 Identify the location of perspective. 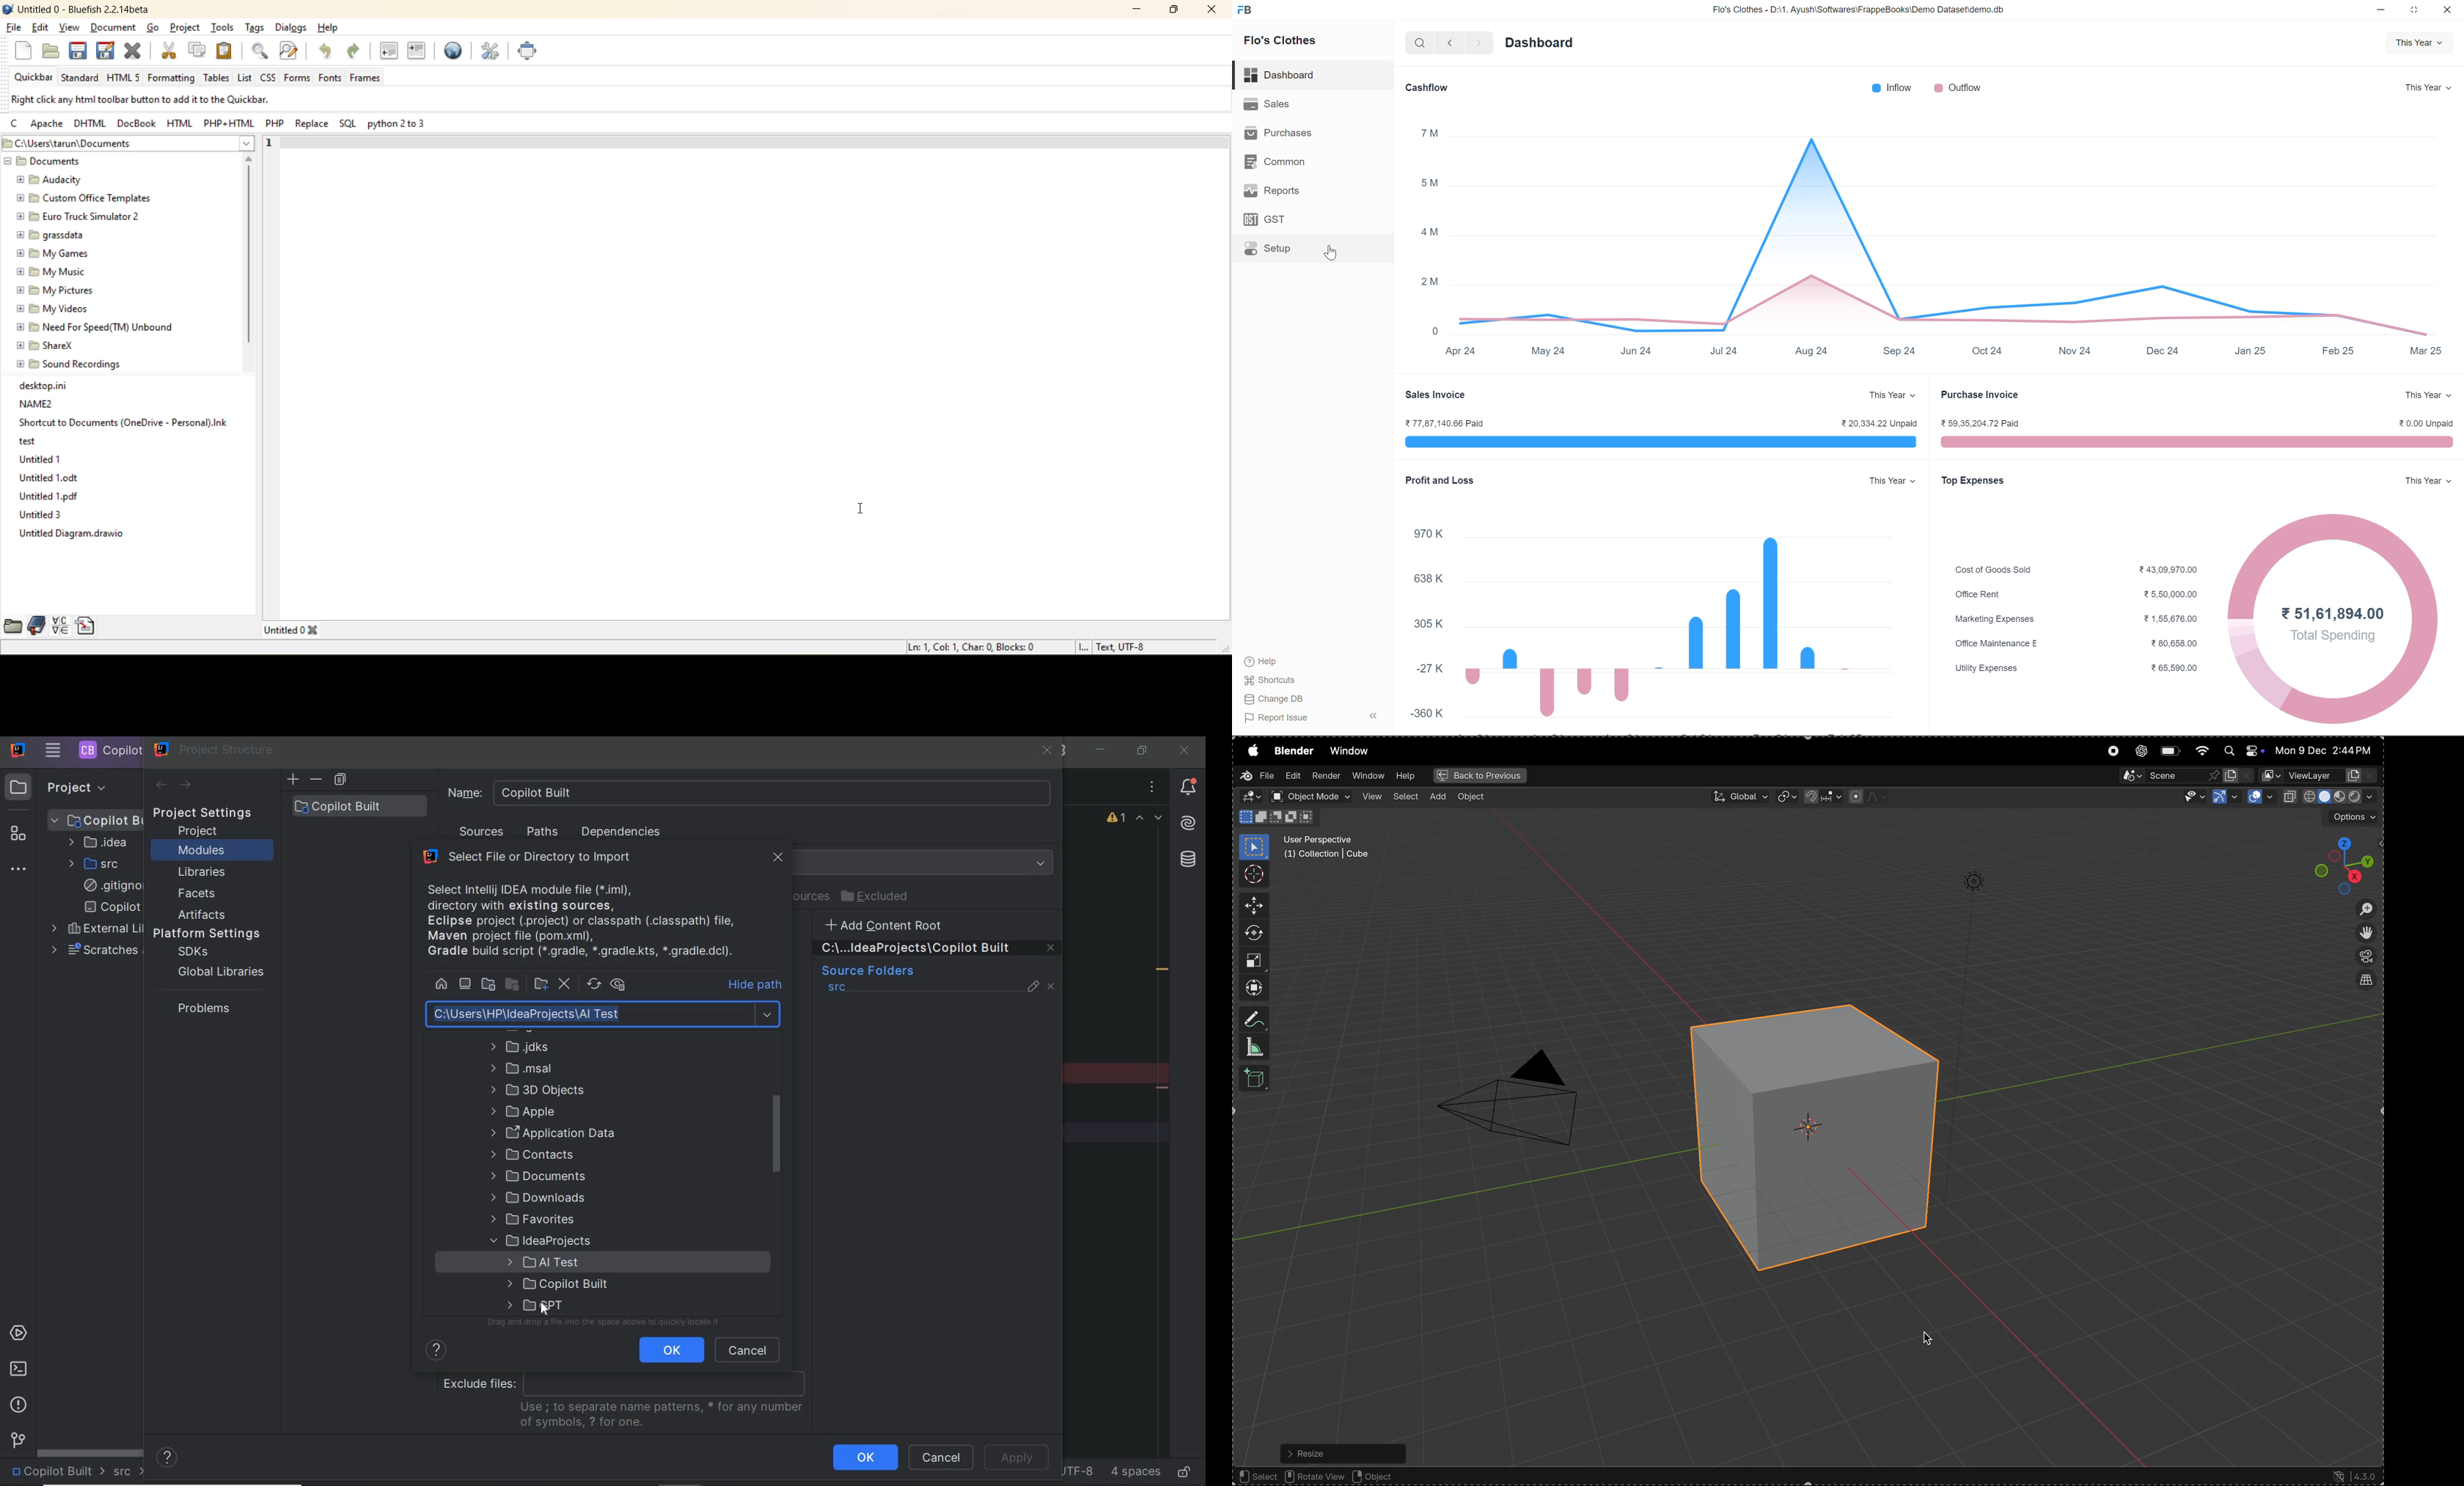
(2369, 957).